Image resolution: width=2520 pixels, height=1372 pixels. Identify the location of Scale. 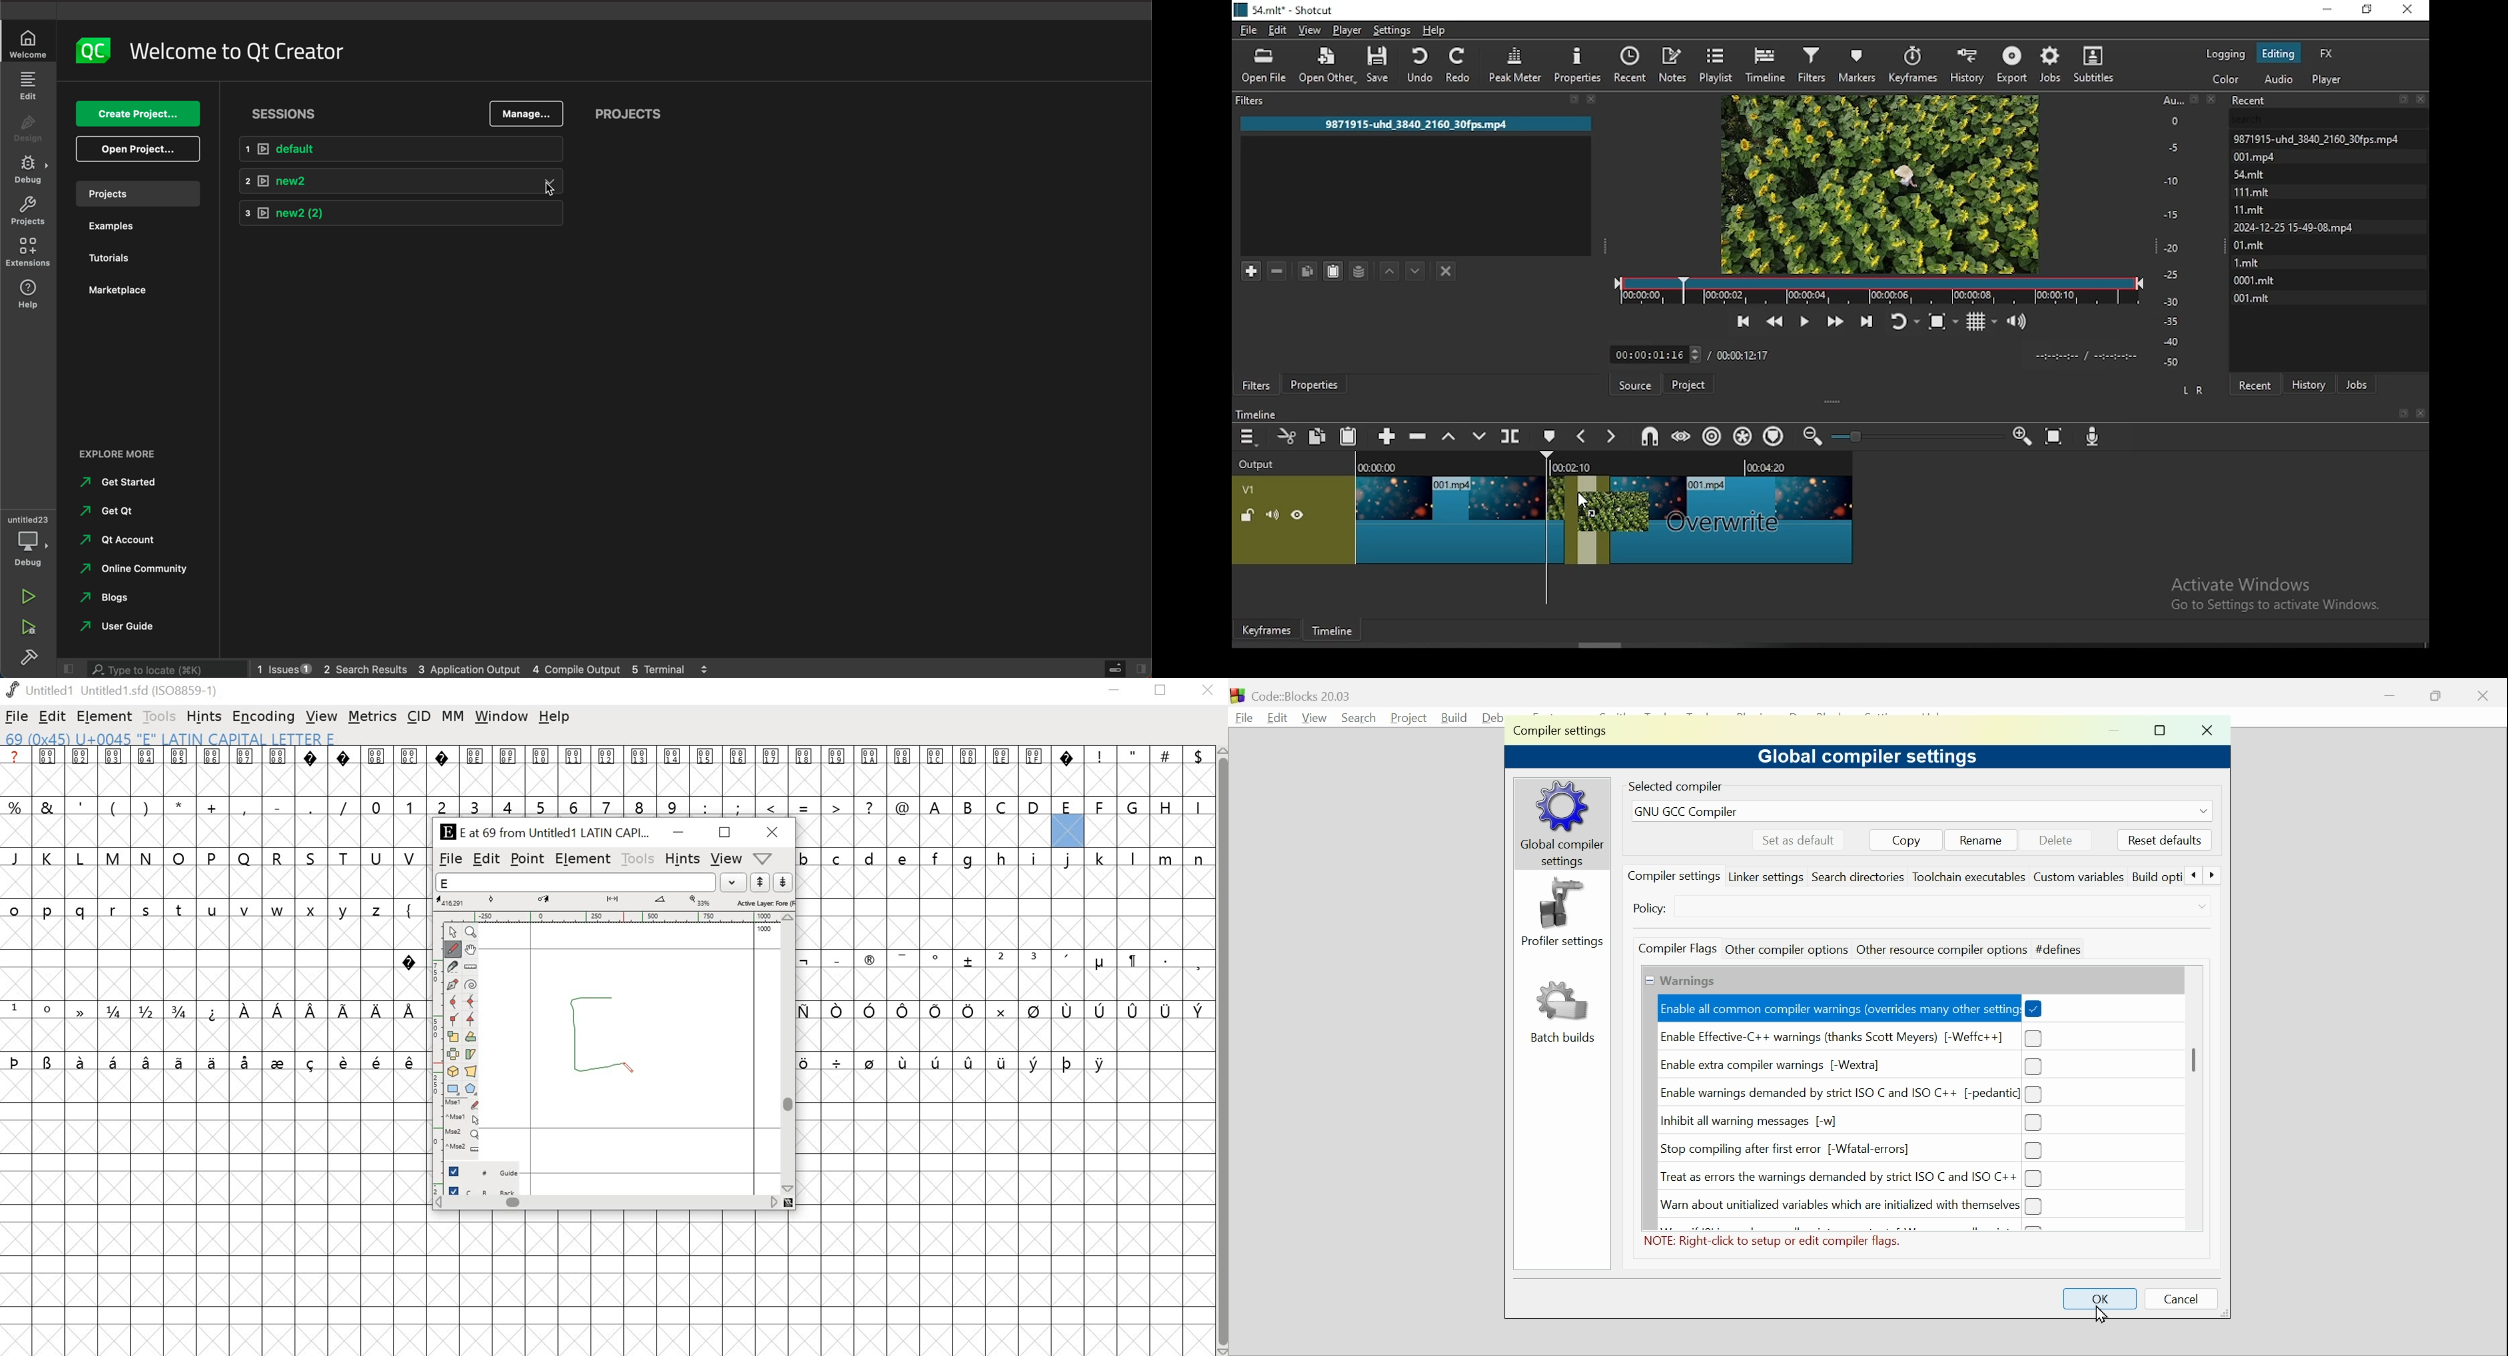
(454, 1037).